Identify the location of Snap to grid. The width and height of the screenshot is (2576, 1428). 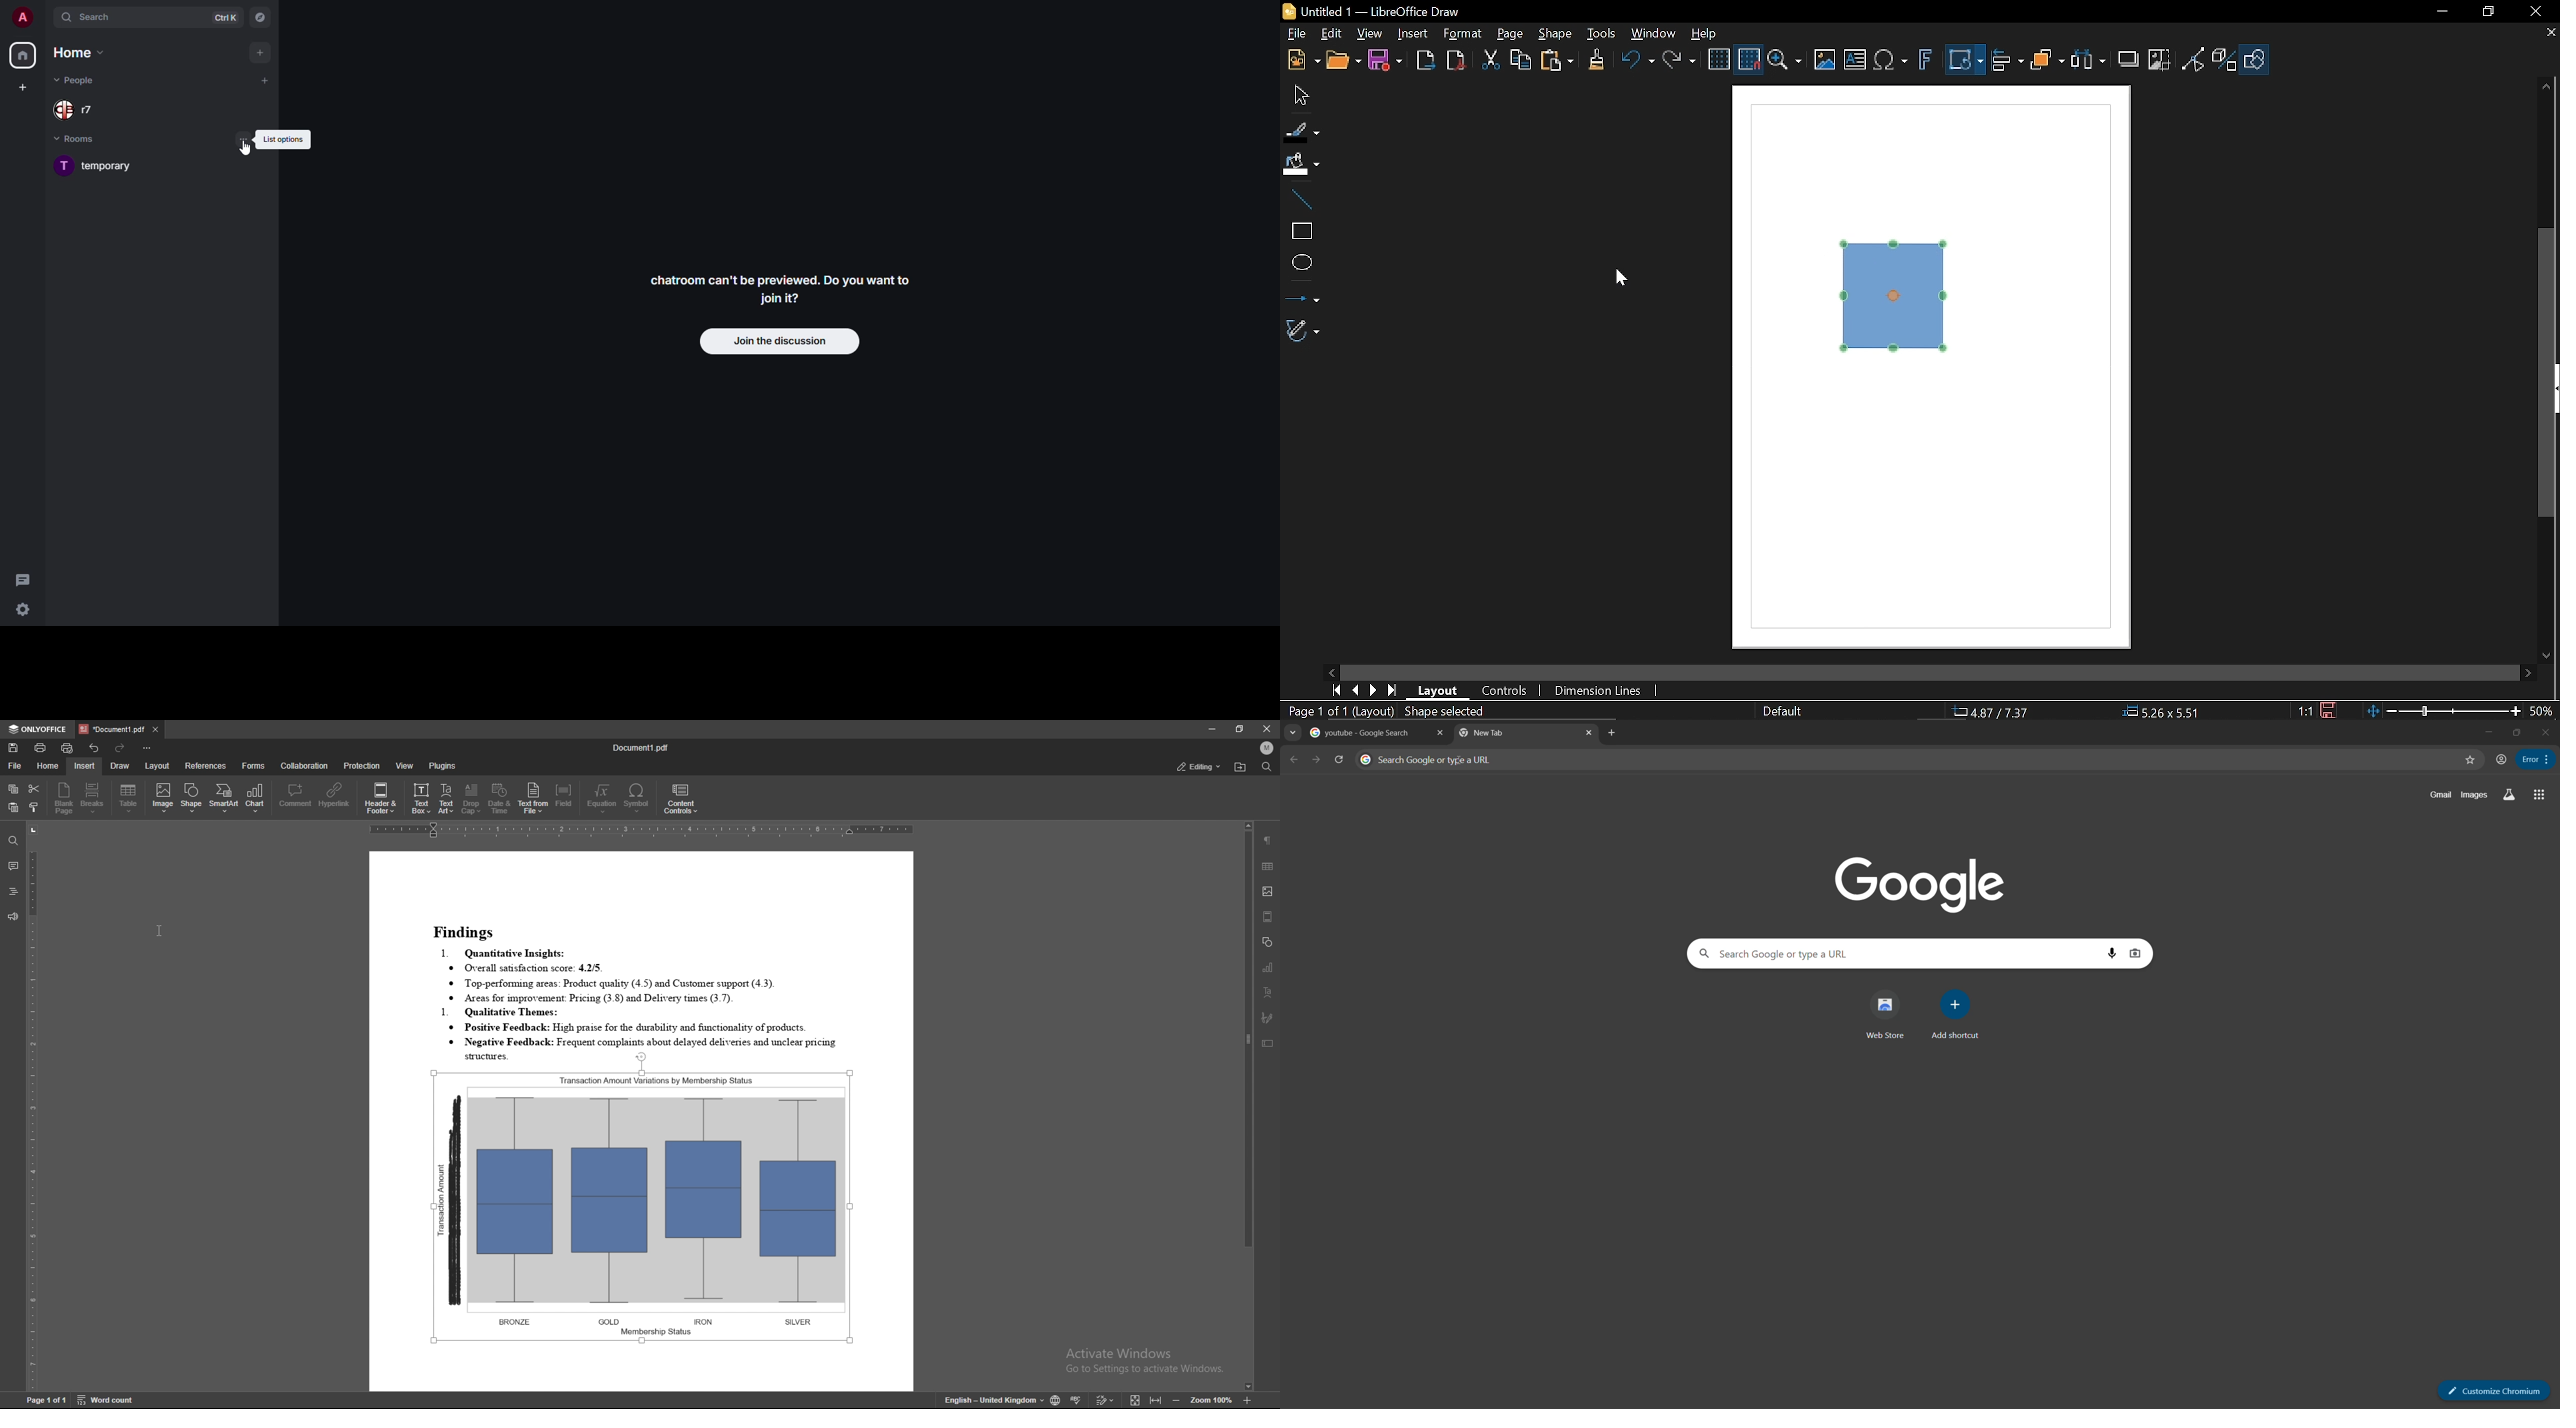
(1750, 60).